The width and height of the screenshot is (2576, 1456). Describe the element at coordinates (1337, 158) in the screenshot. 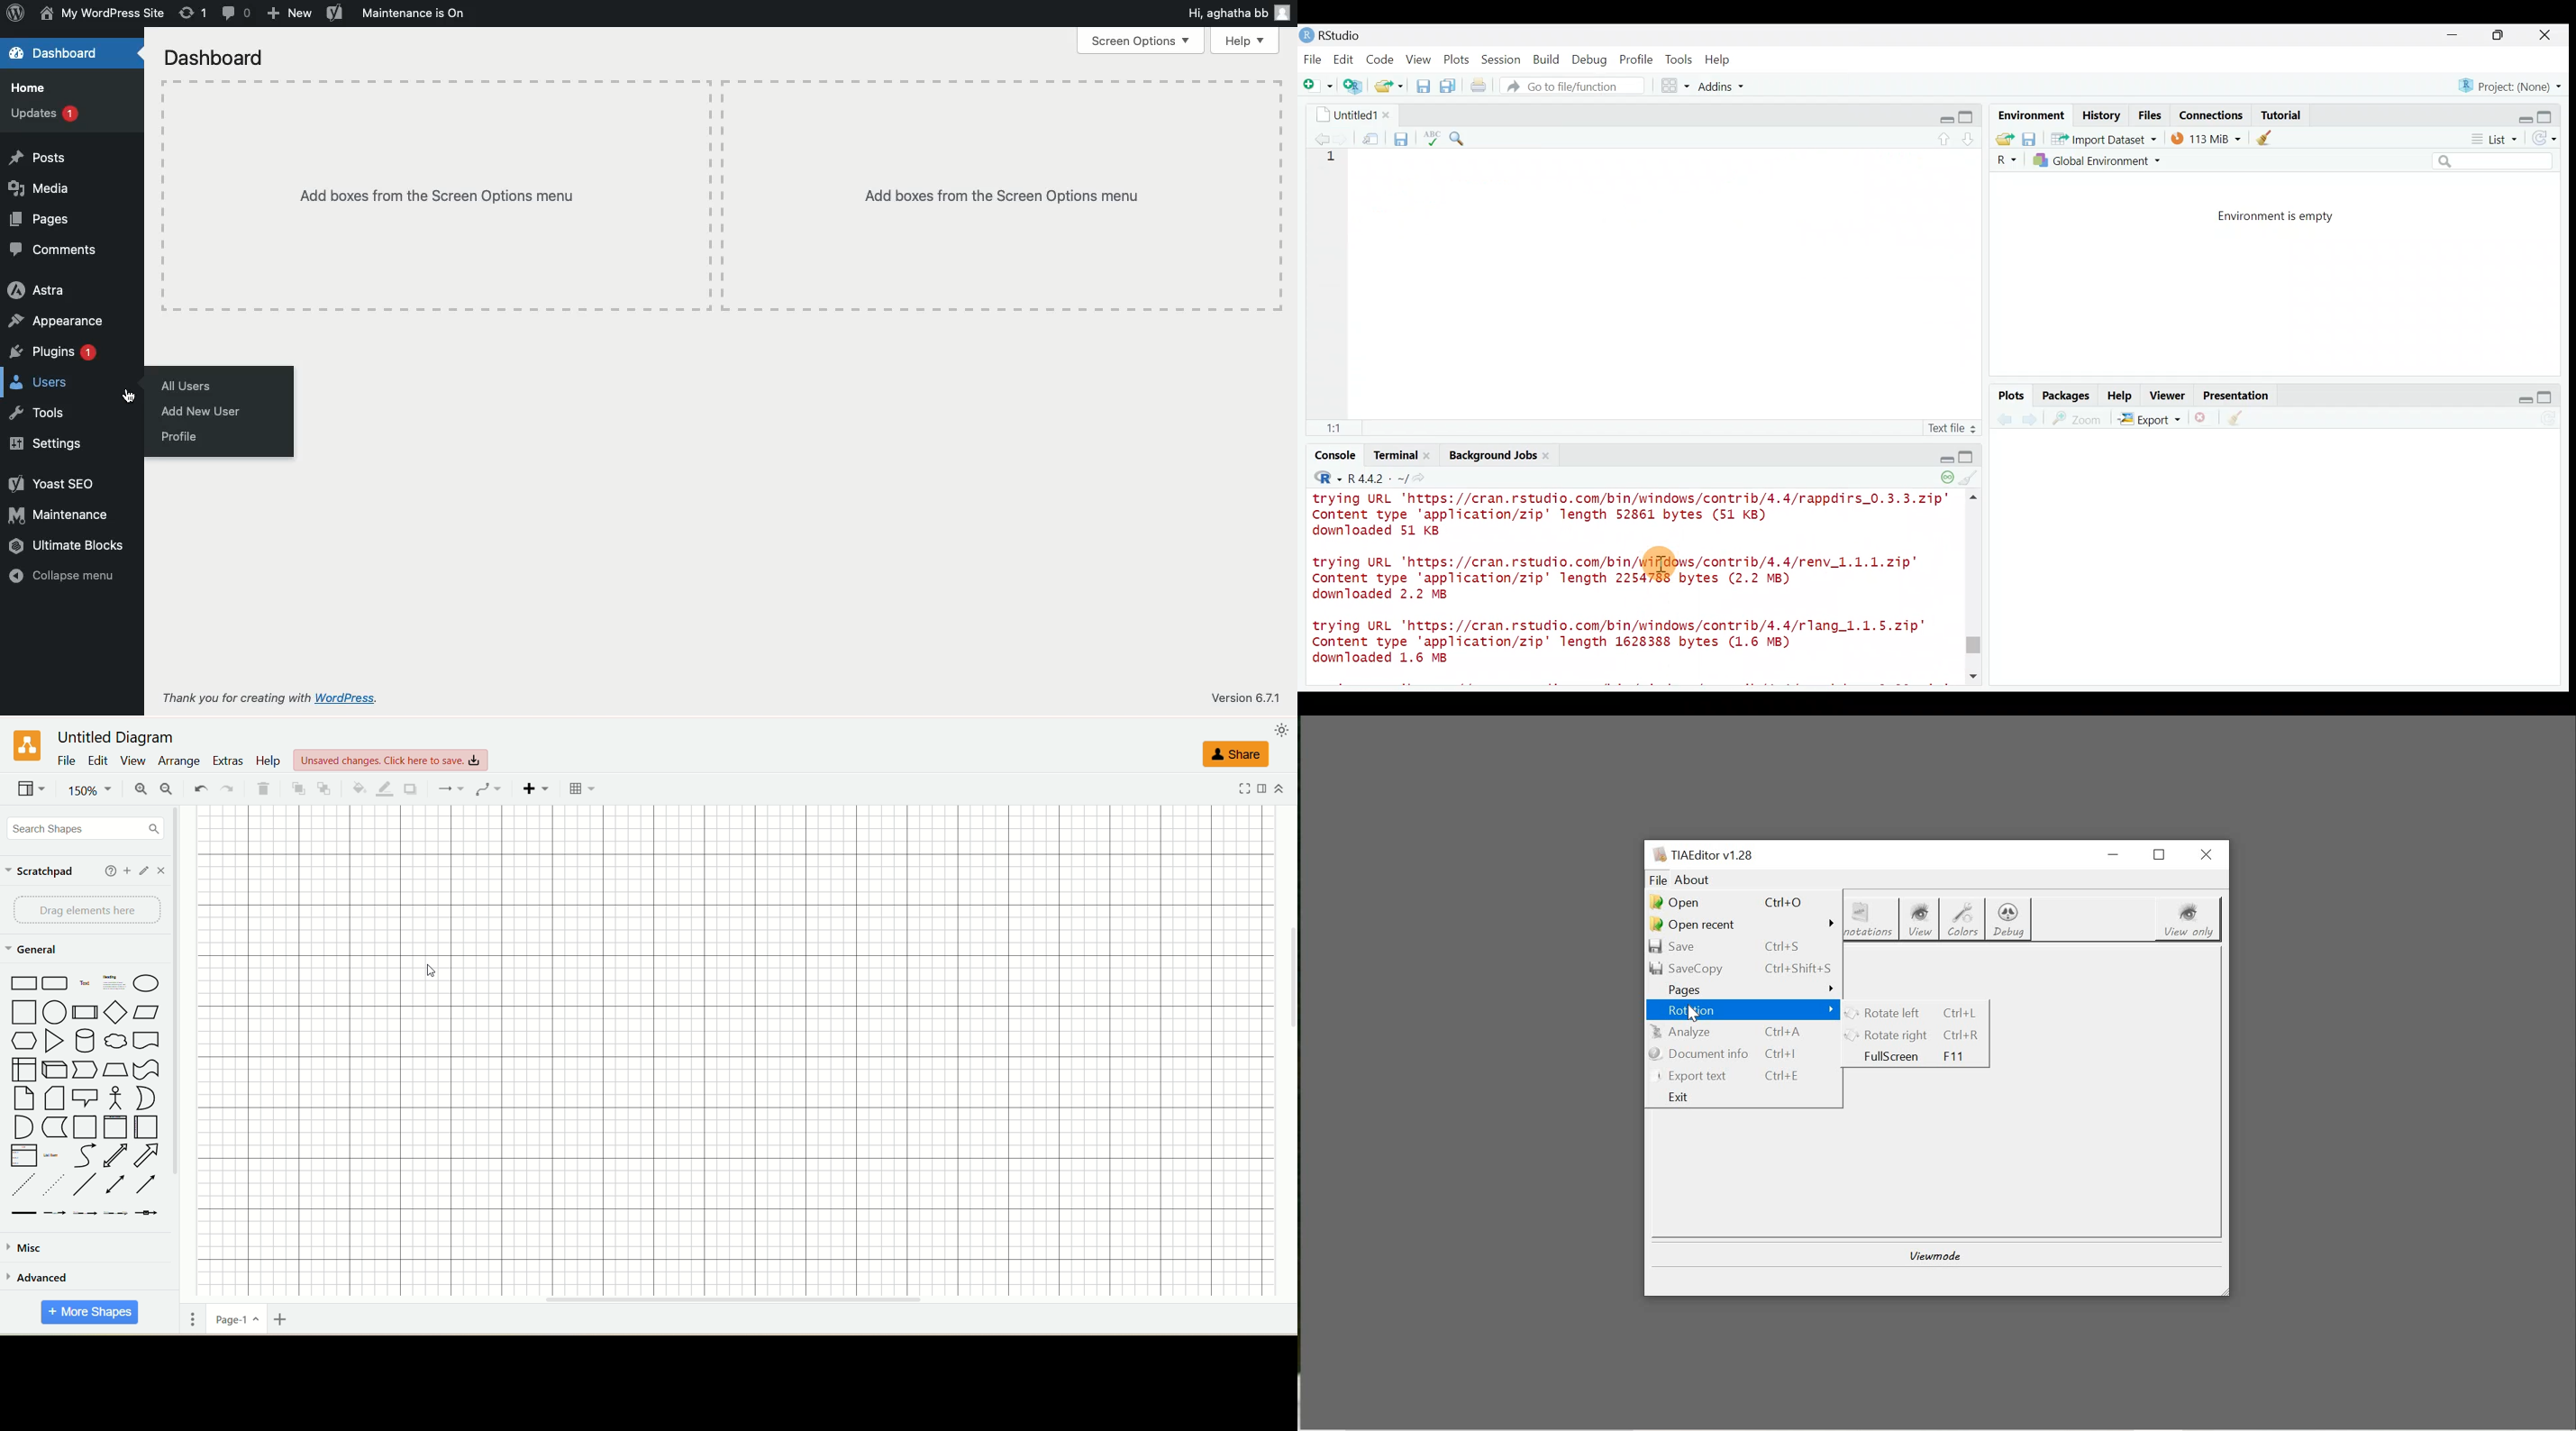

I see `line no 1` at that location.